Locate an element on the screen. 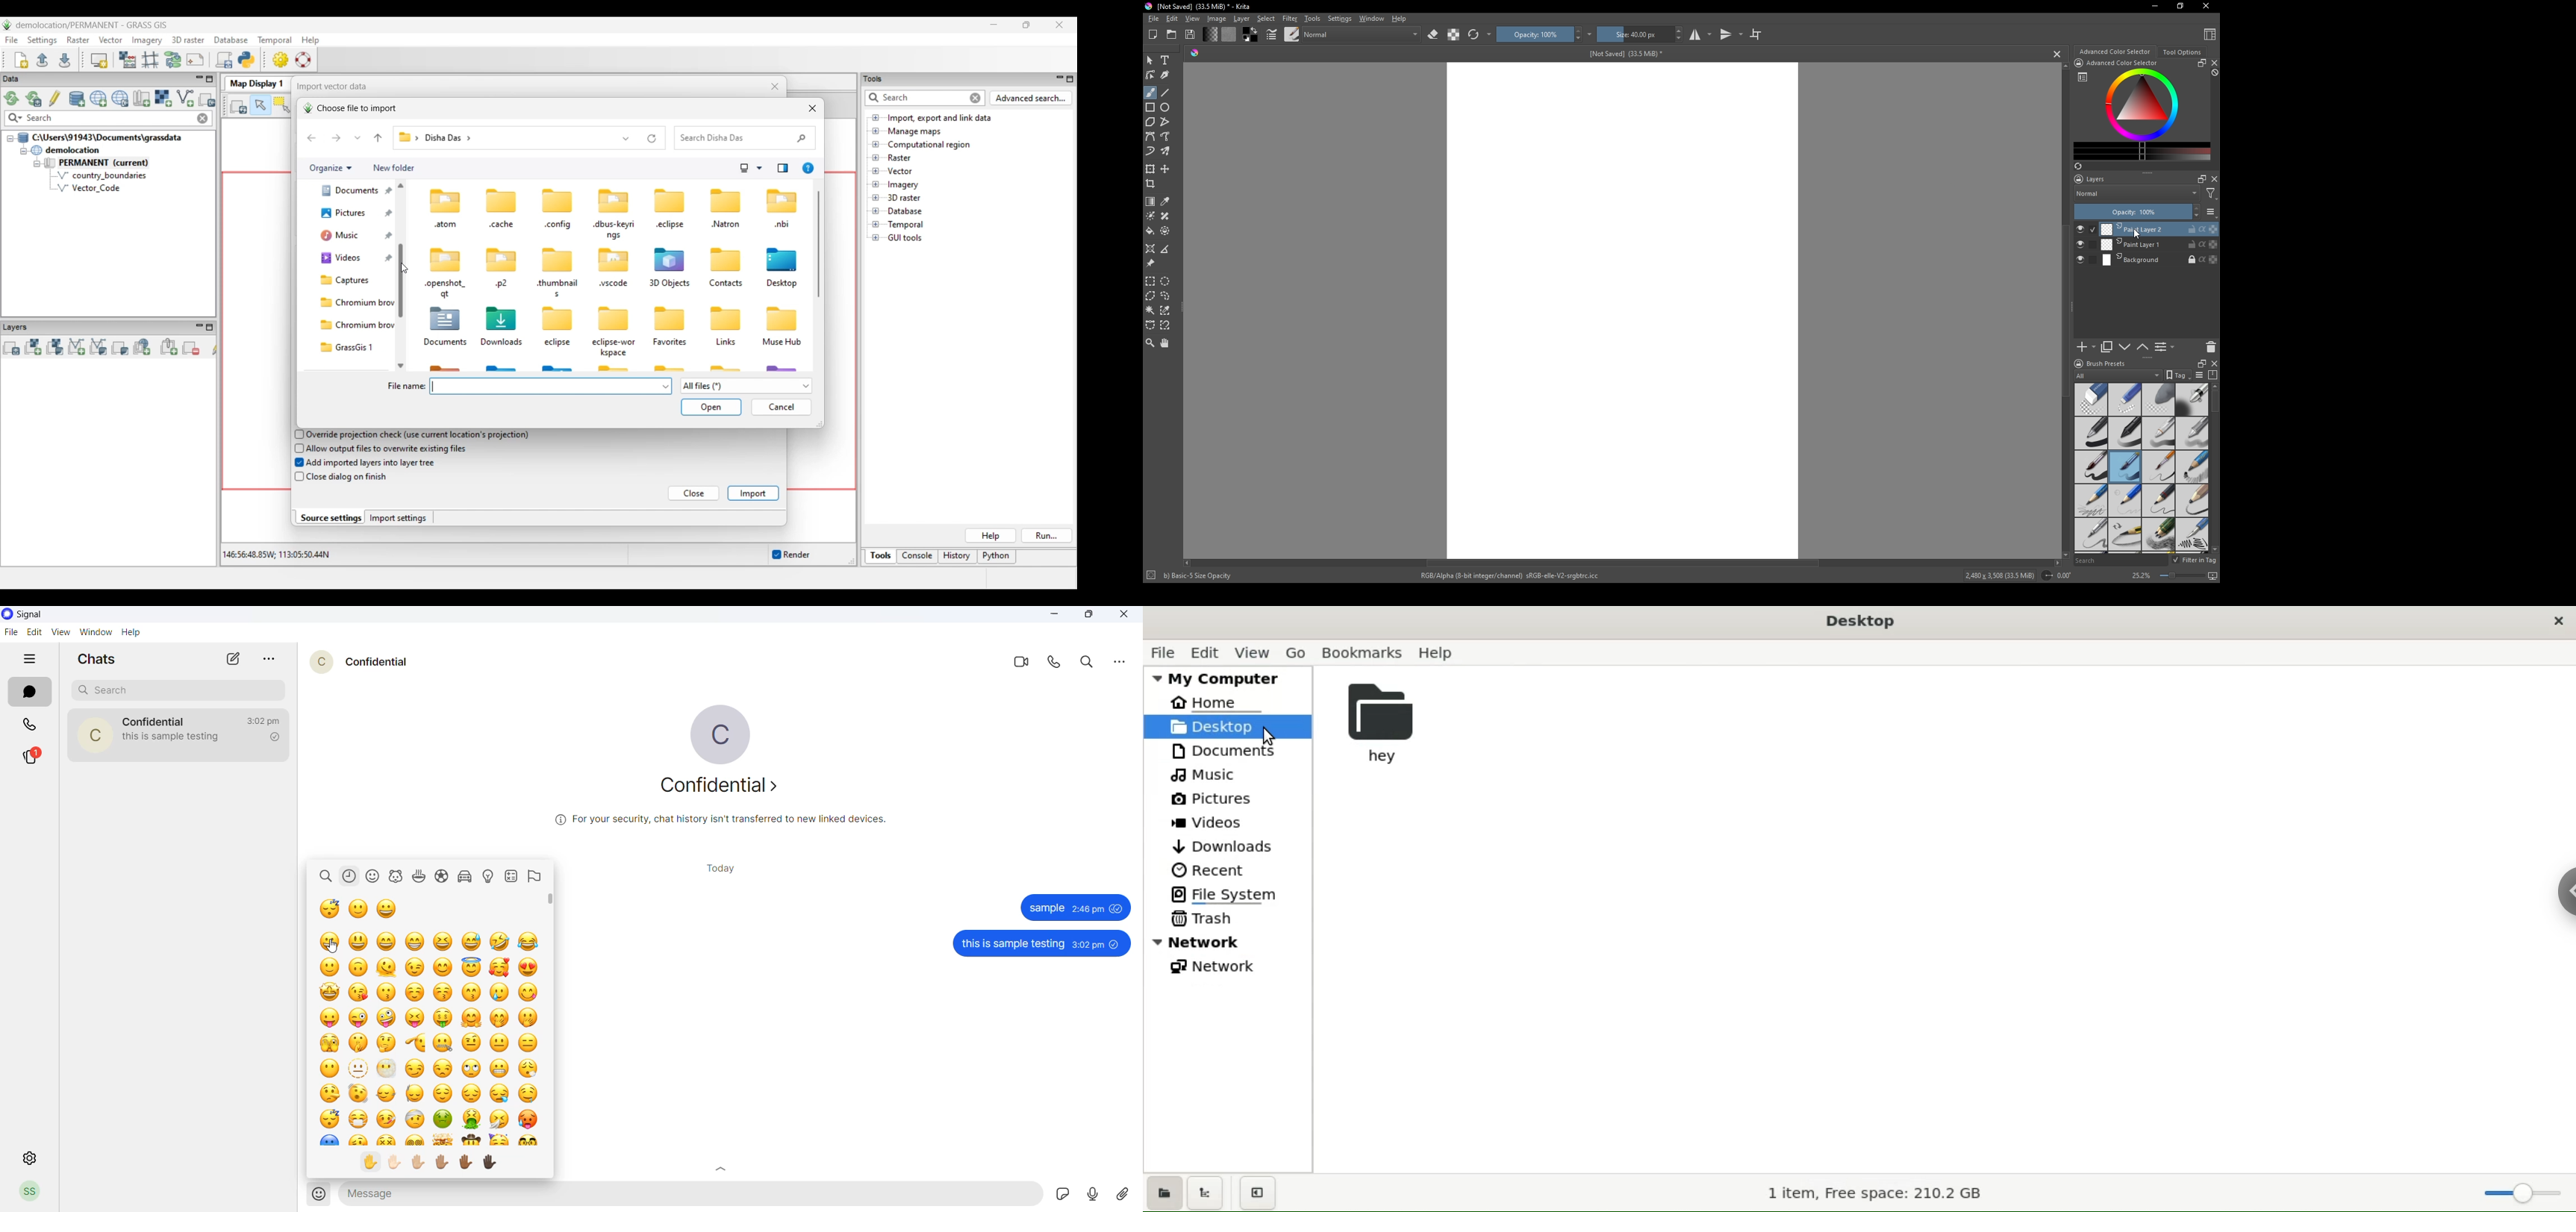  magic wand is located at coordinates (1150, 310).